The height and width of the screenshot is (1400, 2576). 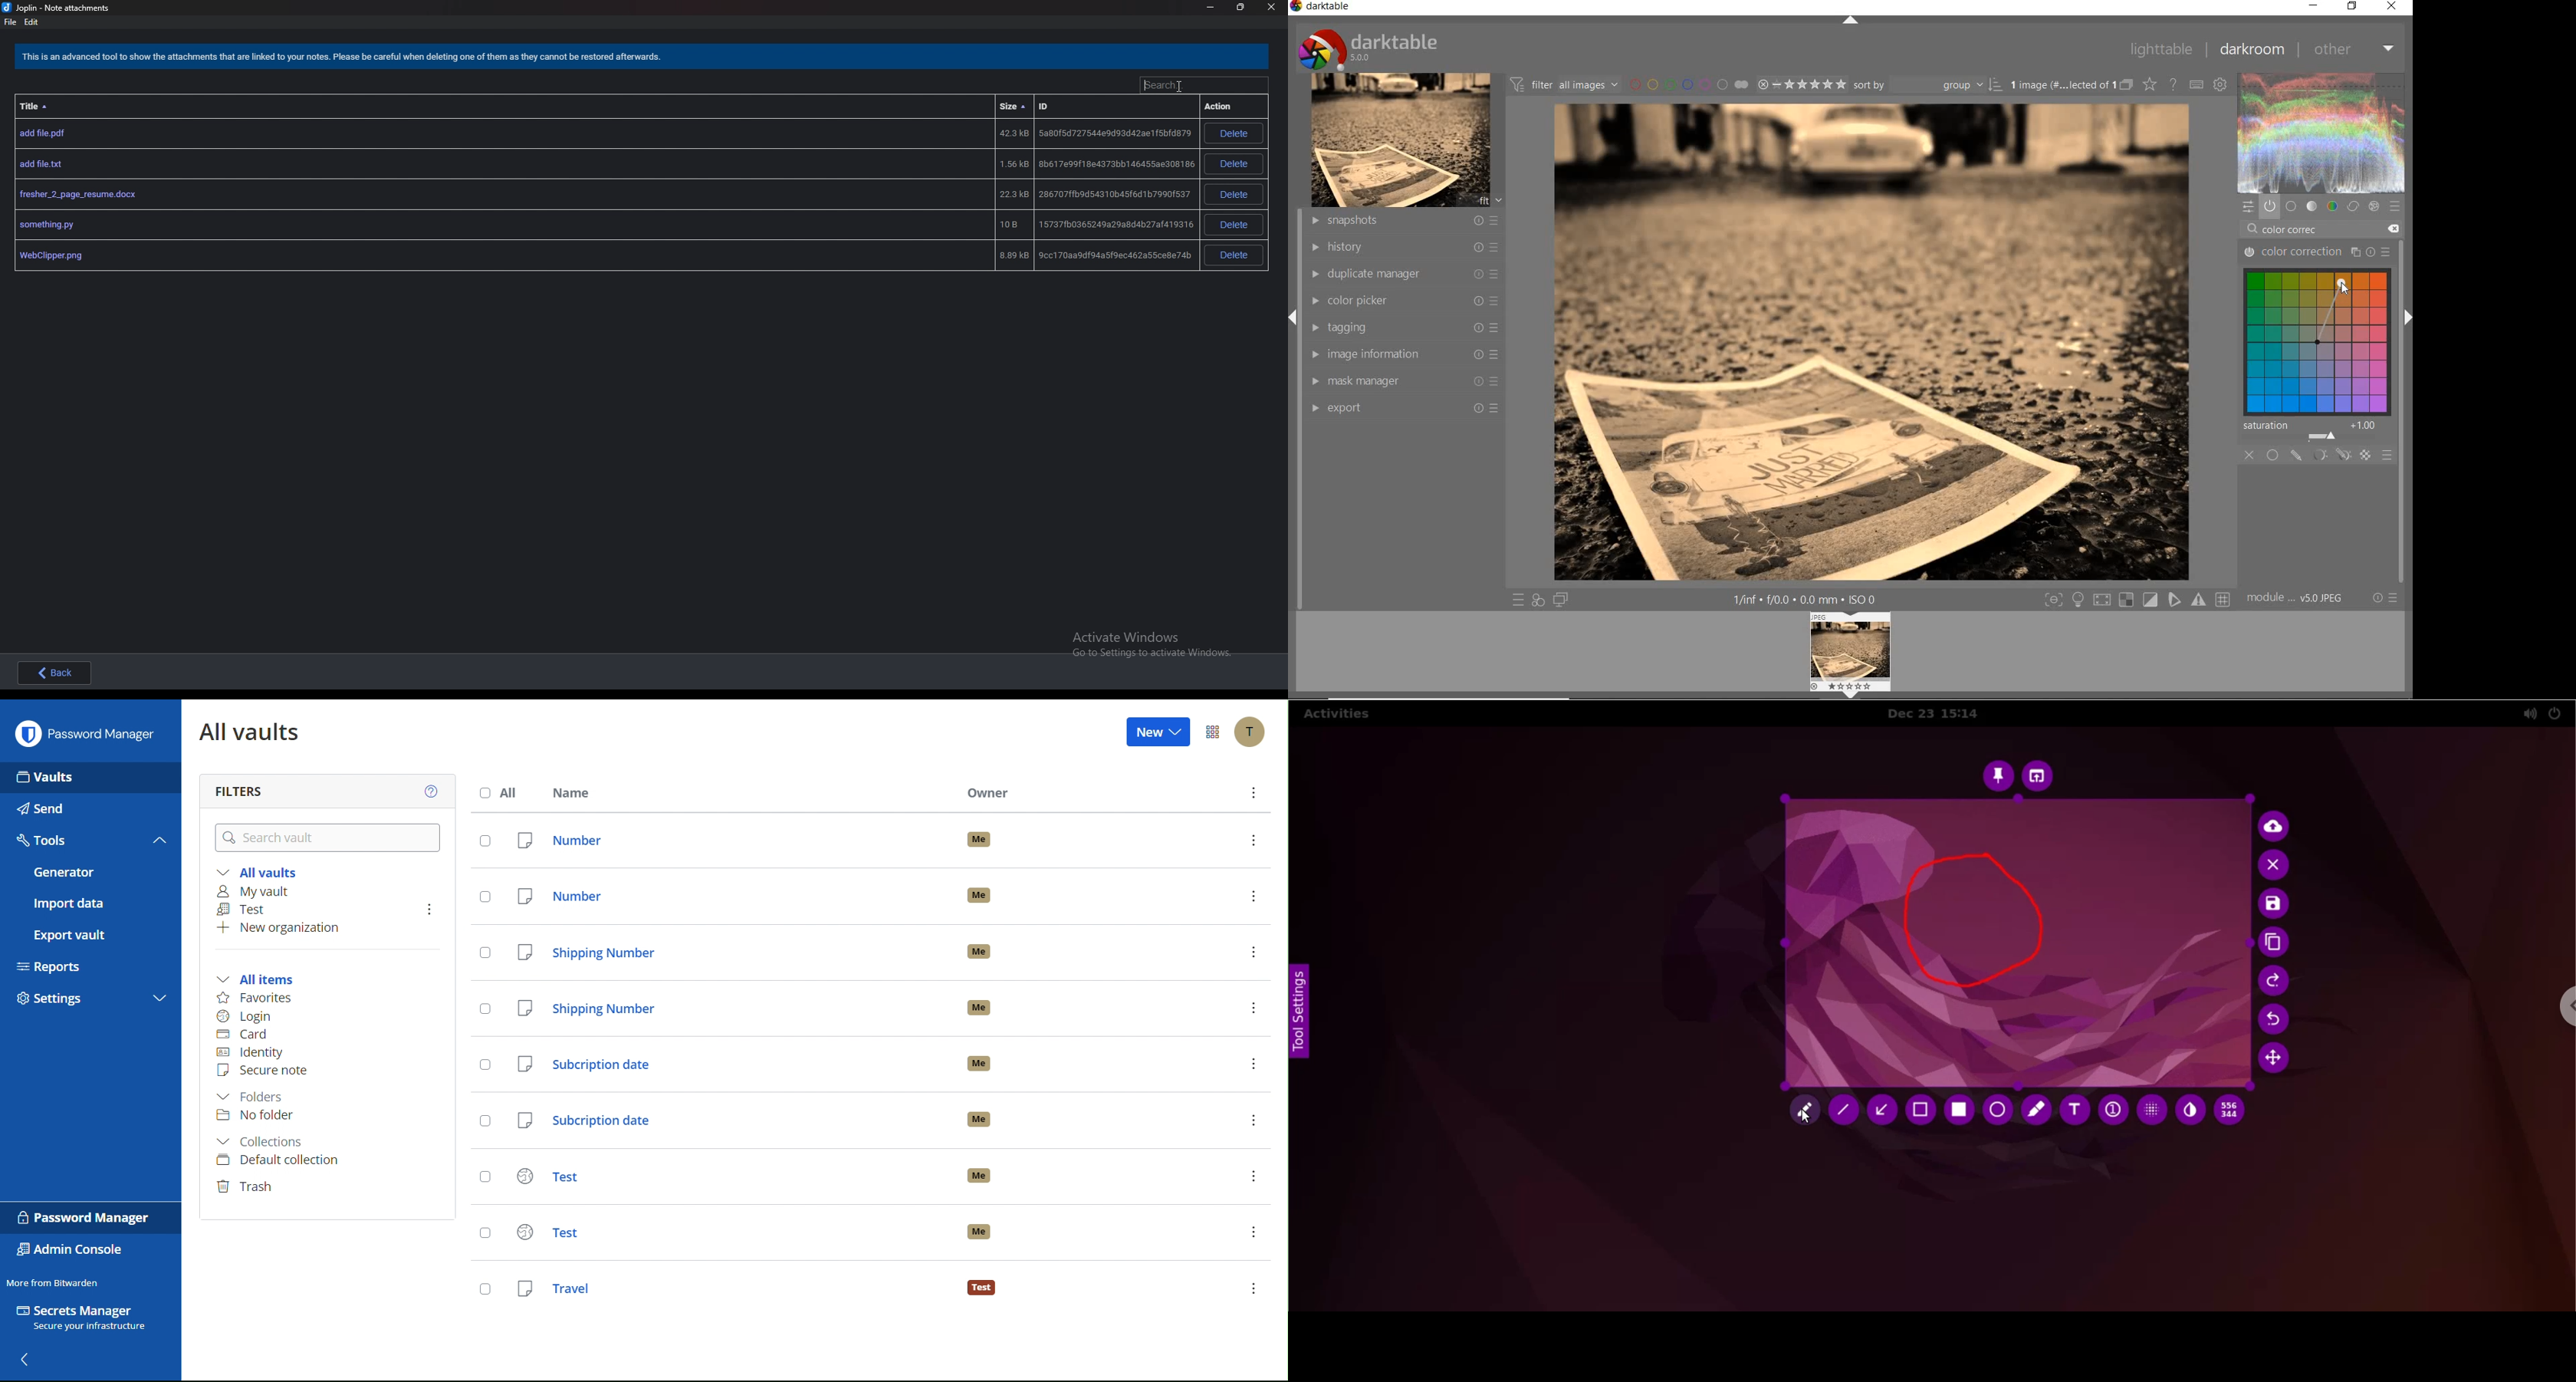 What do you see at coordinates (729, 1233) in the screenshot?
I see `test` at bounding box center [729, 1233].